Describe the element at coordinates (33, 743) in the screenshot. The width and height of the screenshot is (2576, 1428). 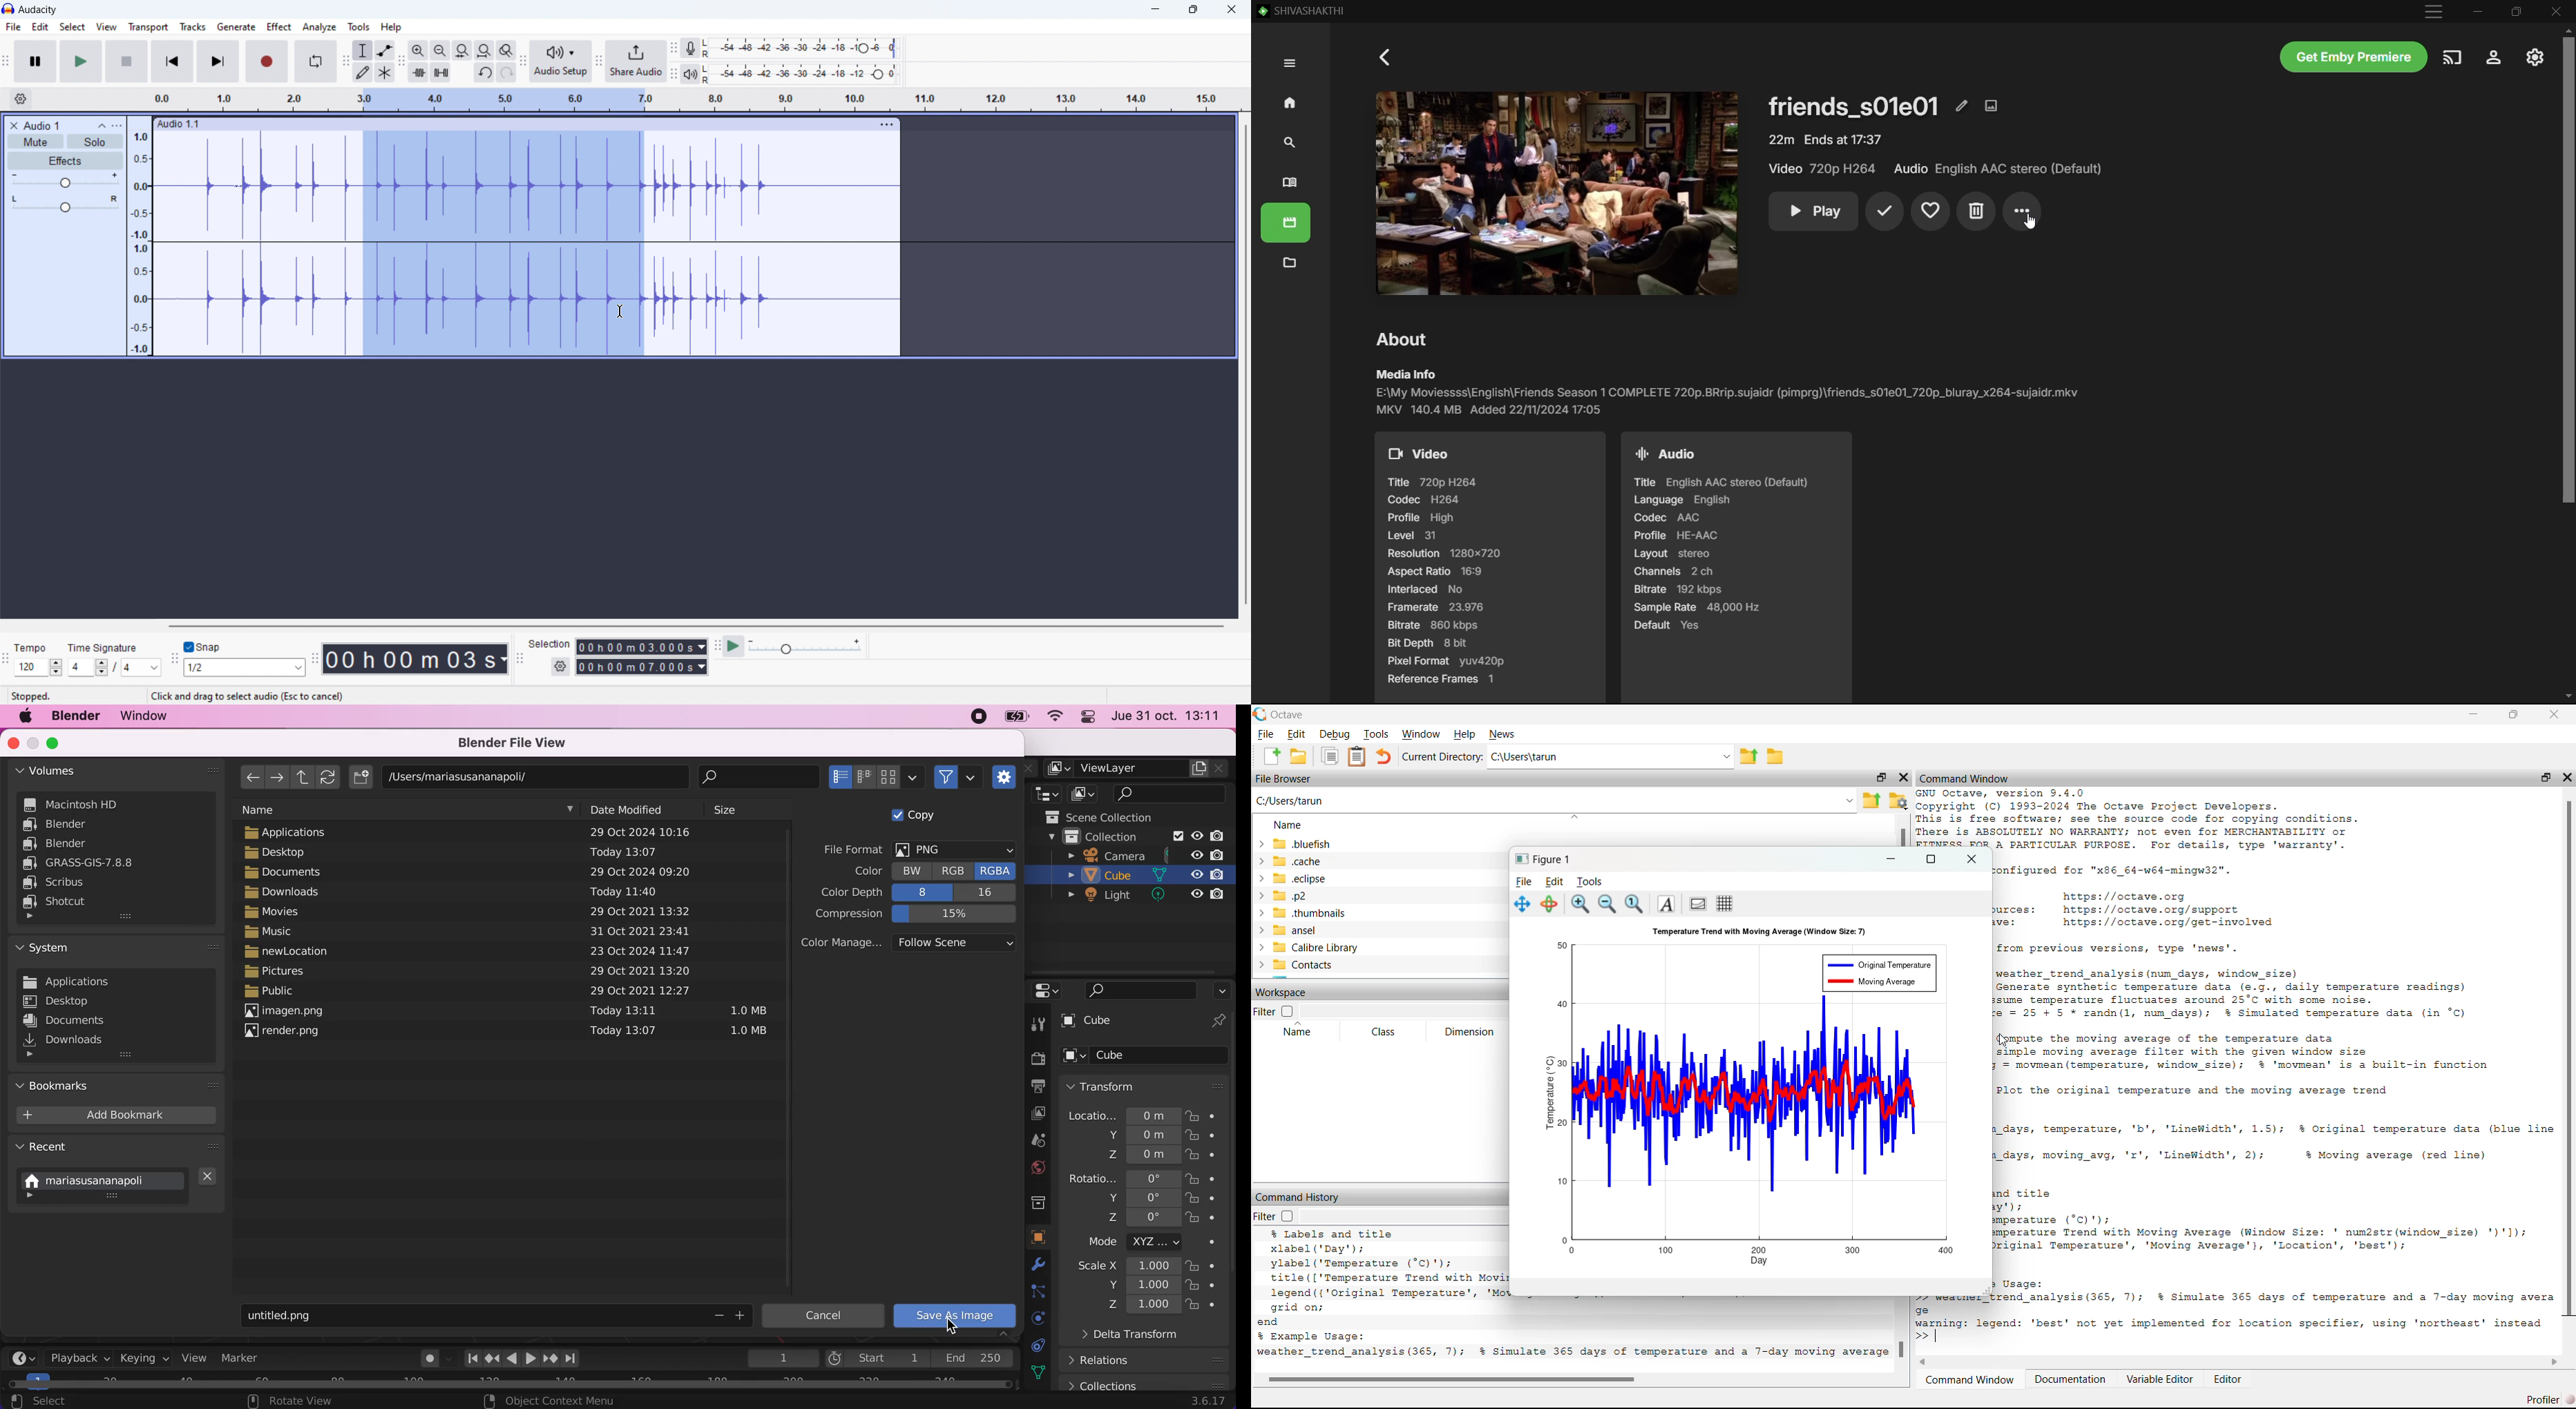
I see `minimize` at that location.